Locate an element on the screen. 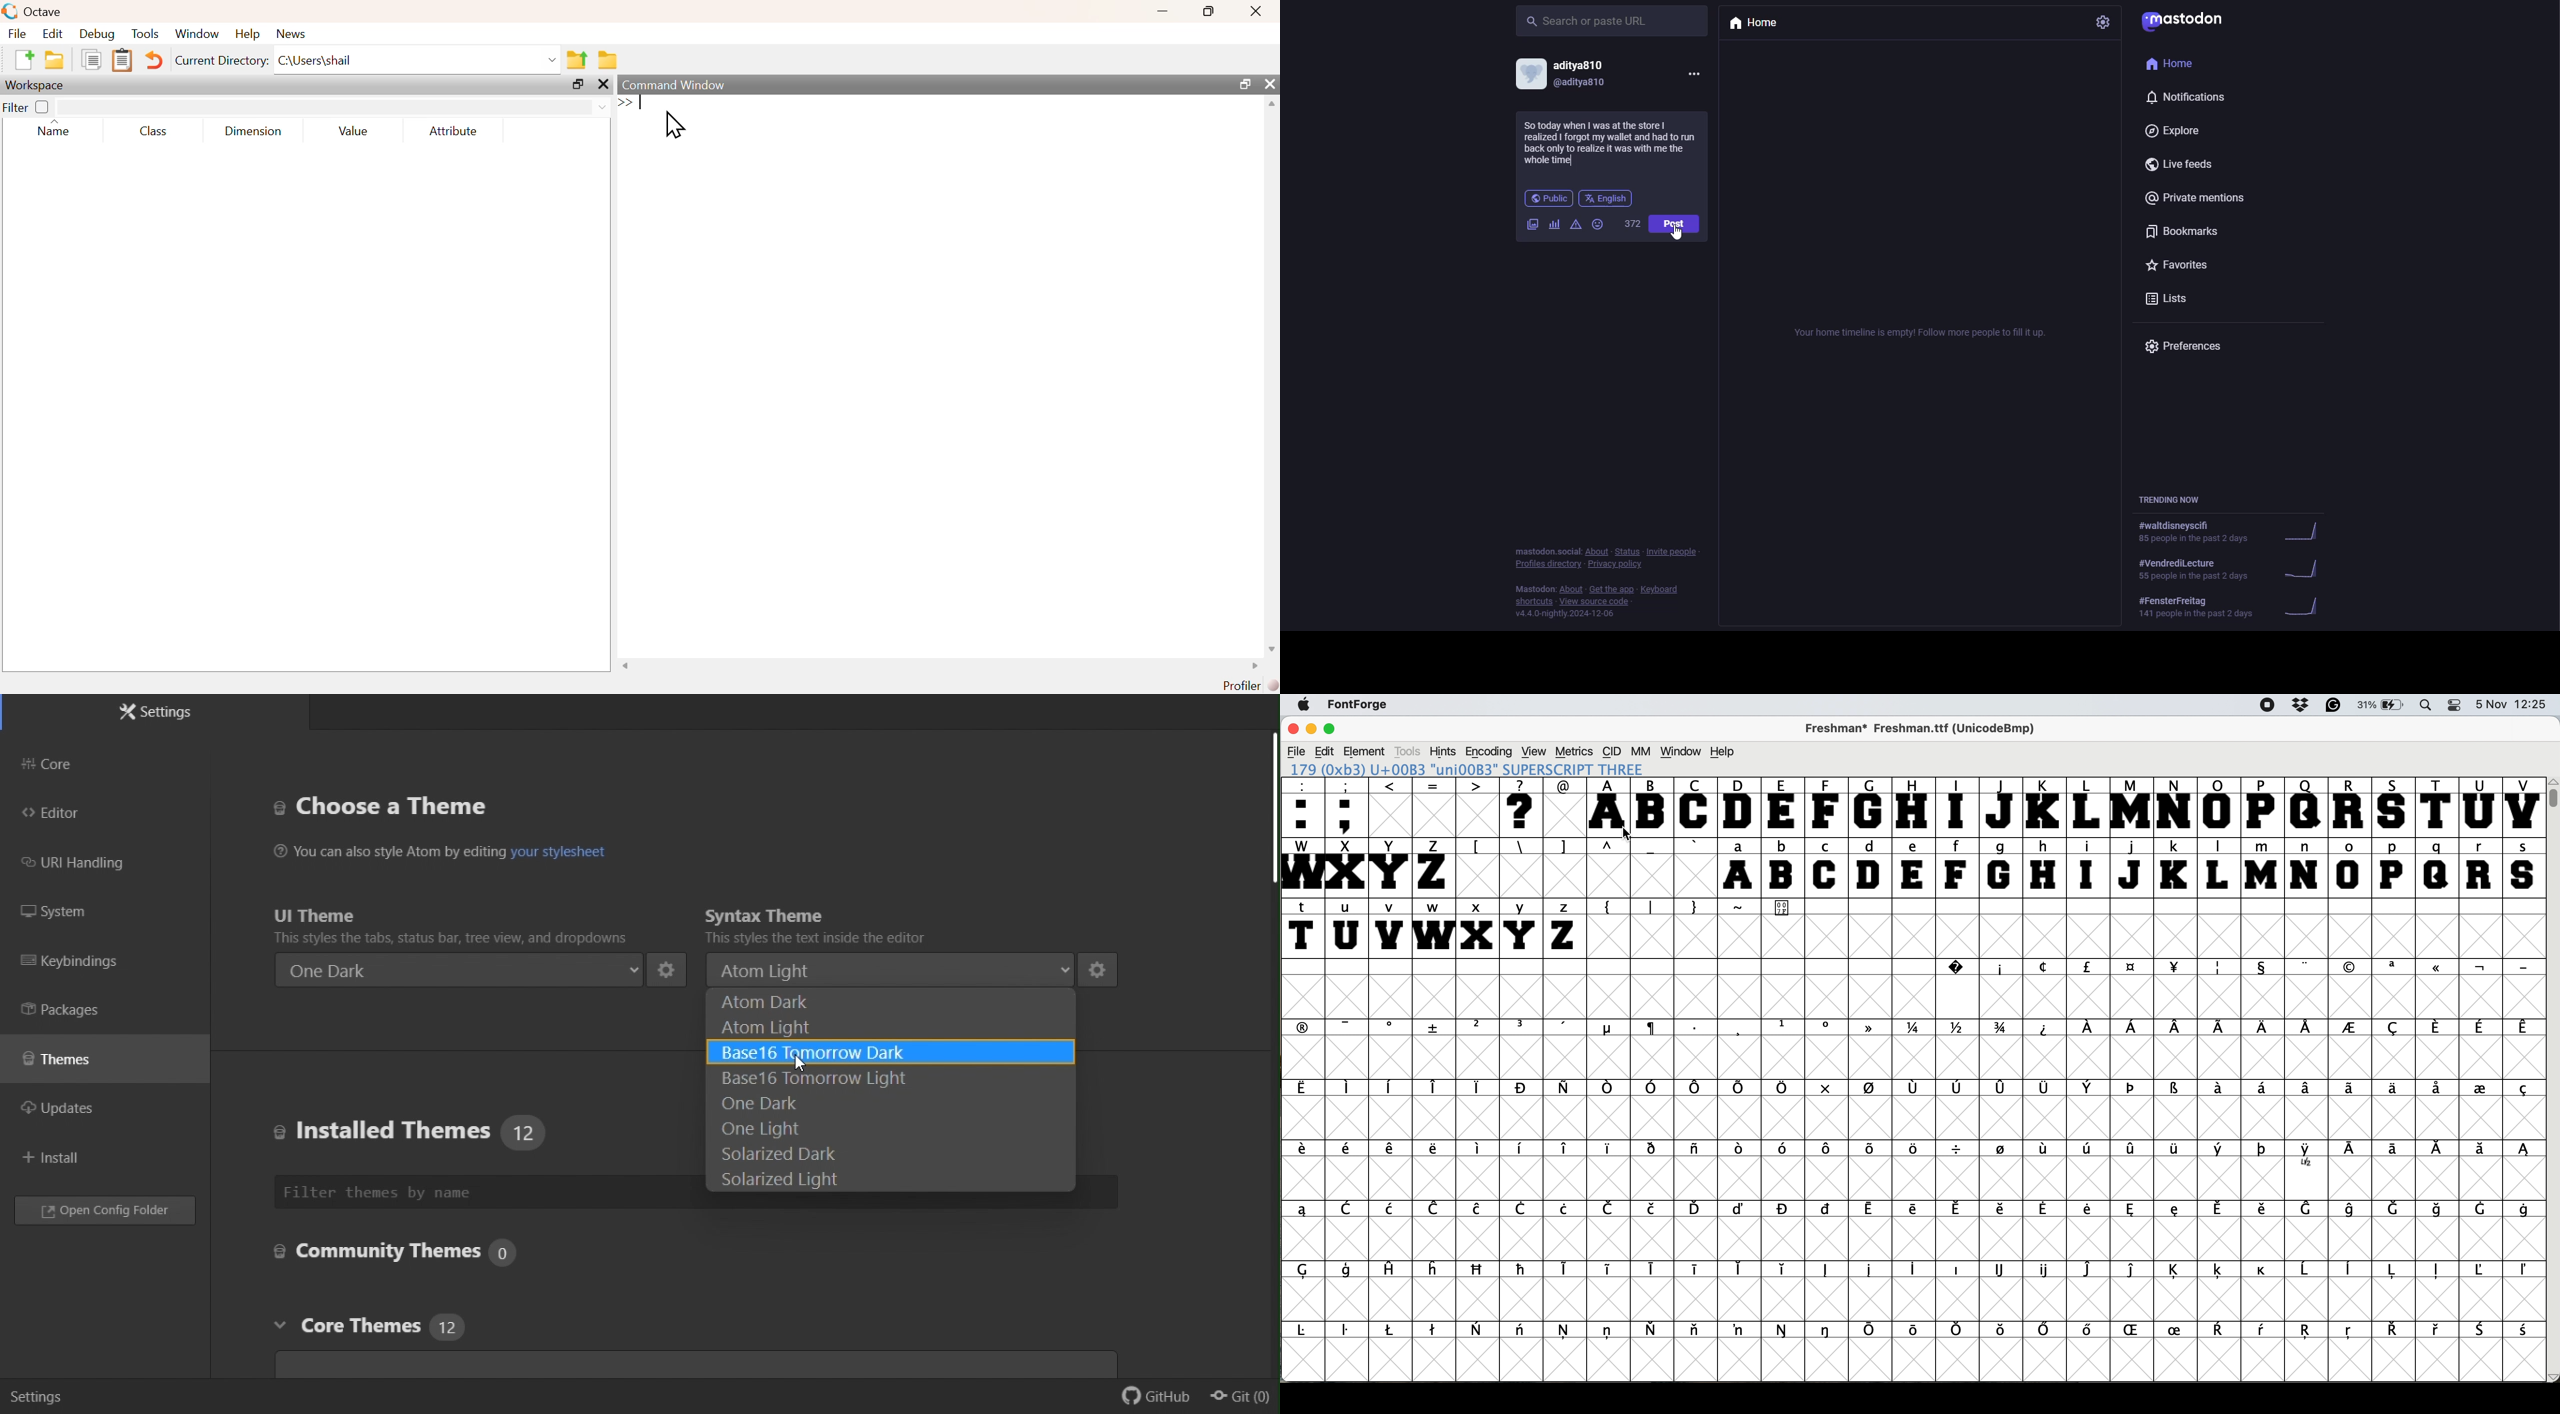 This screenshot has height=1428, width=2576. Key binding is located at coordinates (87, 963).